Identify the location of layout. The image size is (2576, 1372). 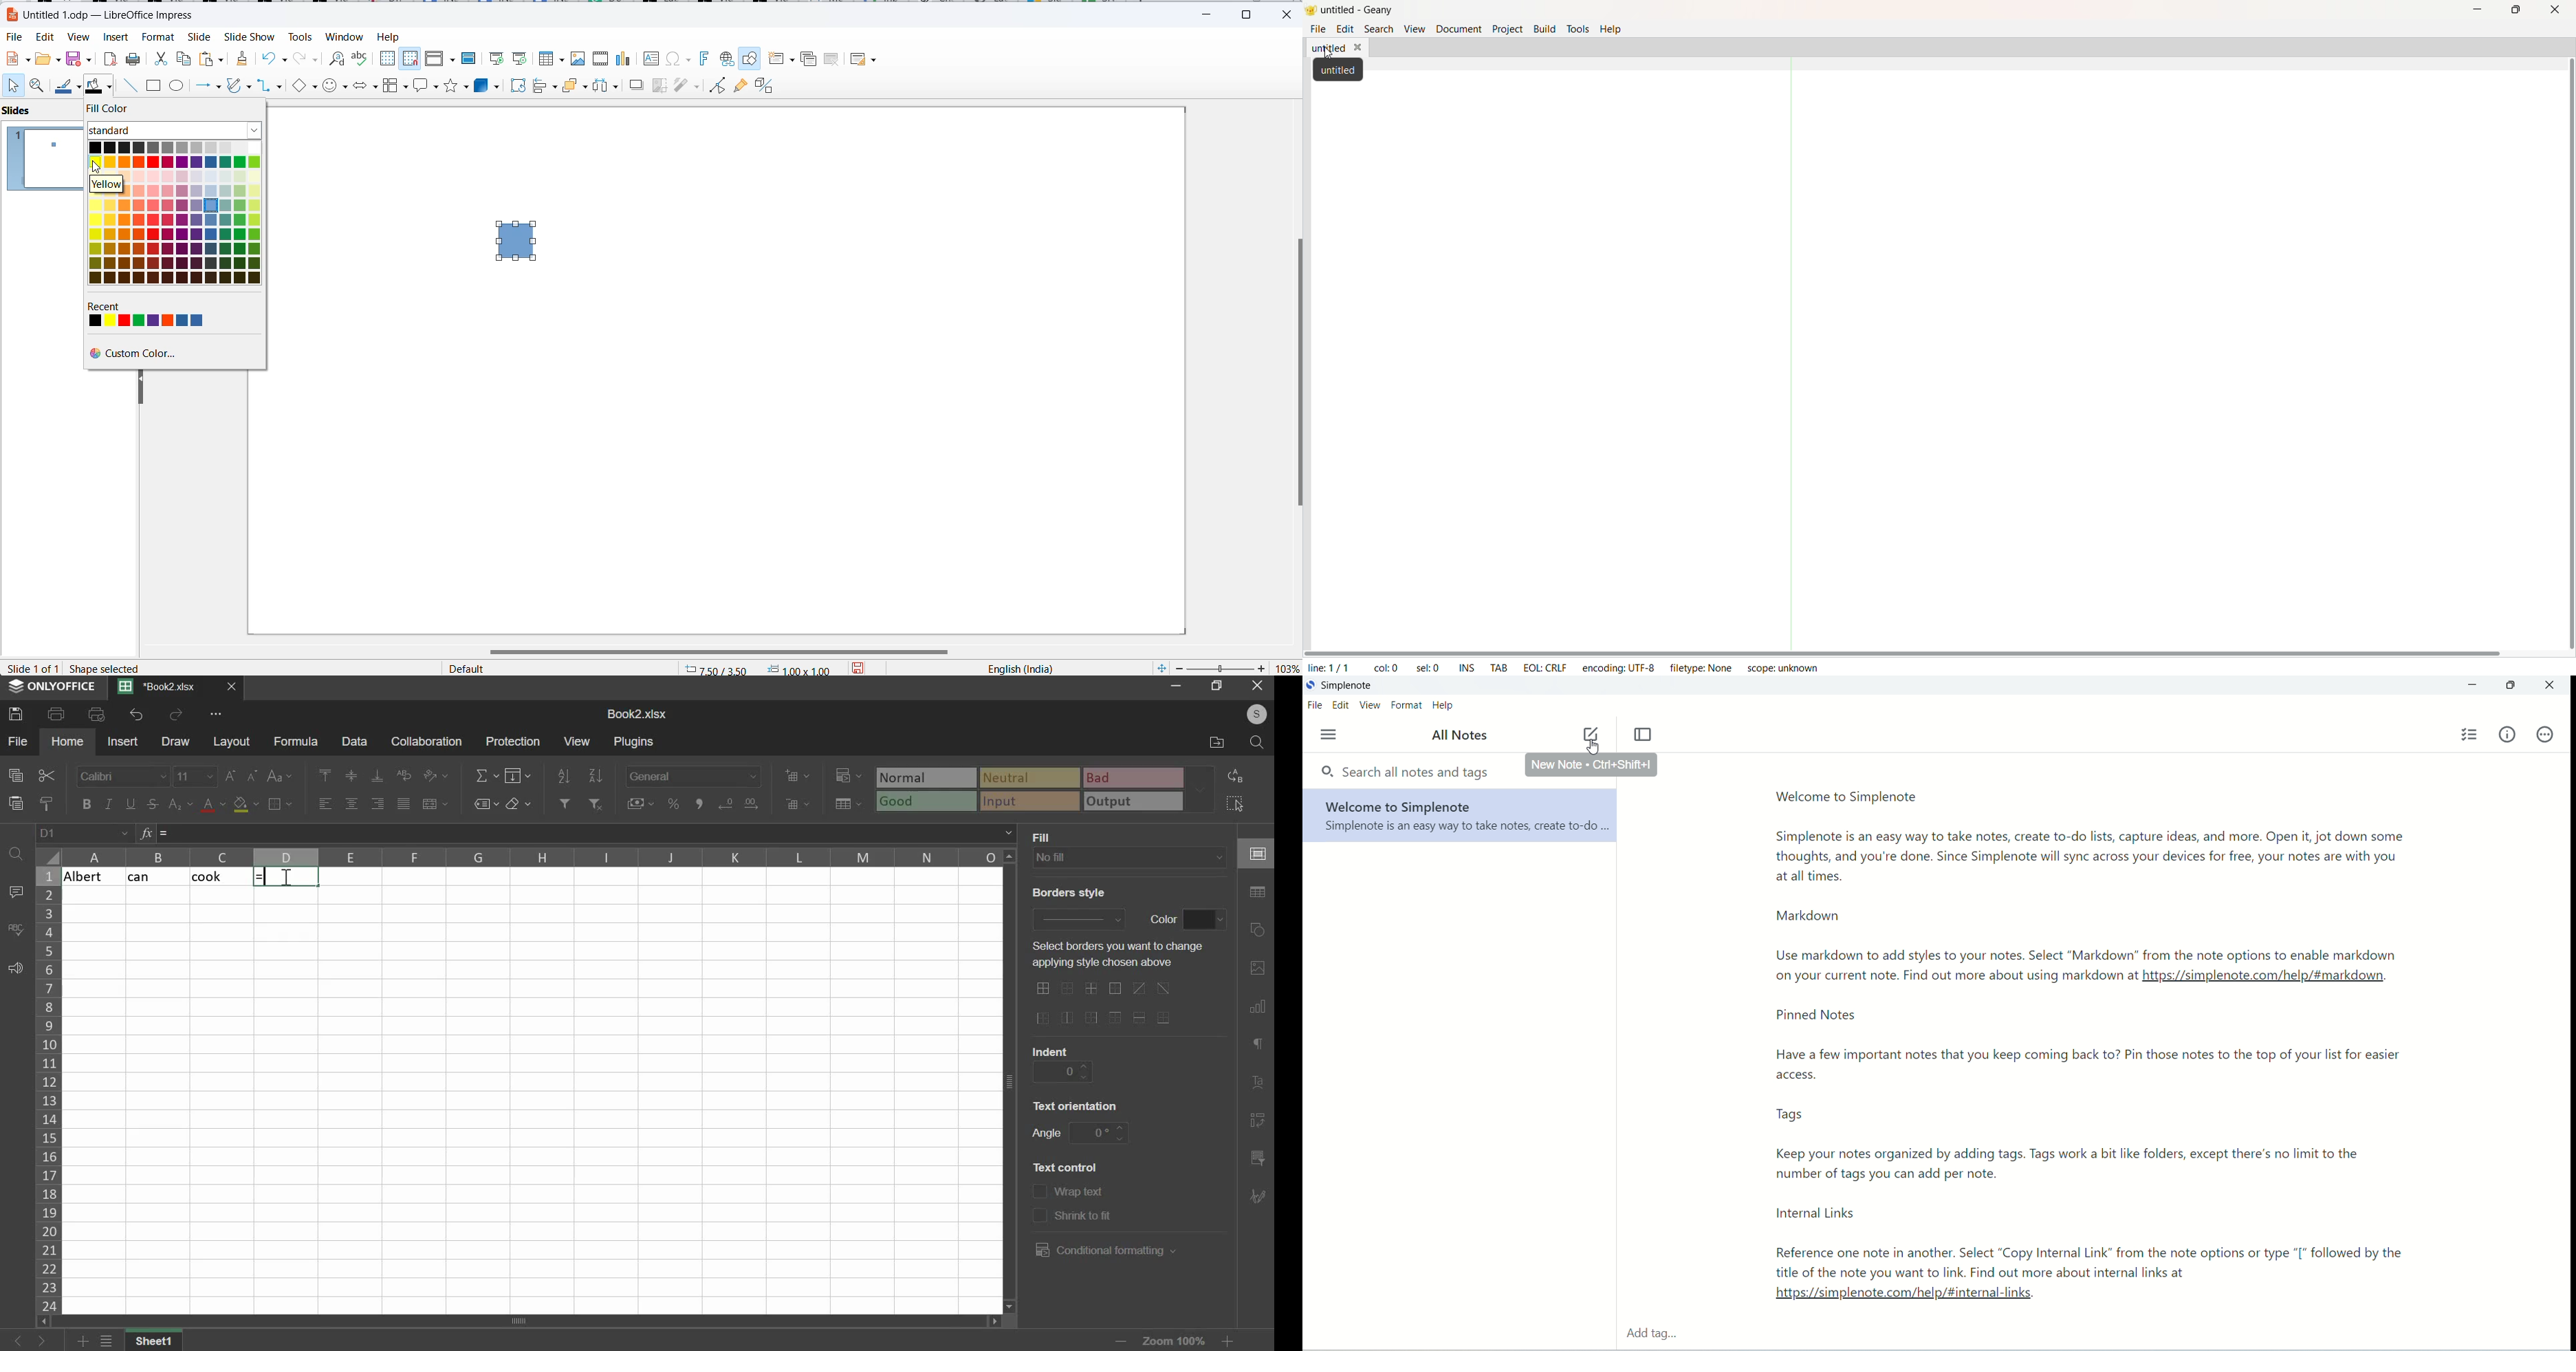
(232, 742).